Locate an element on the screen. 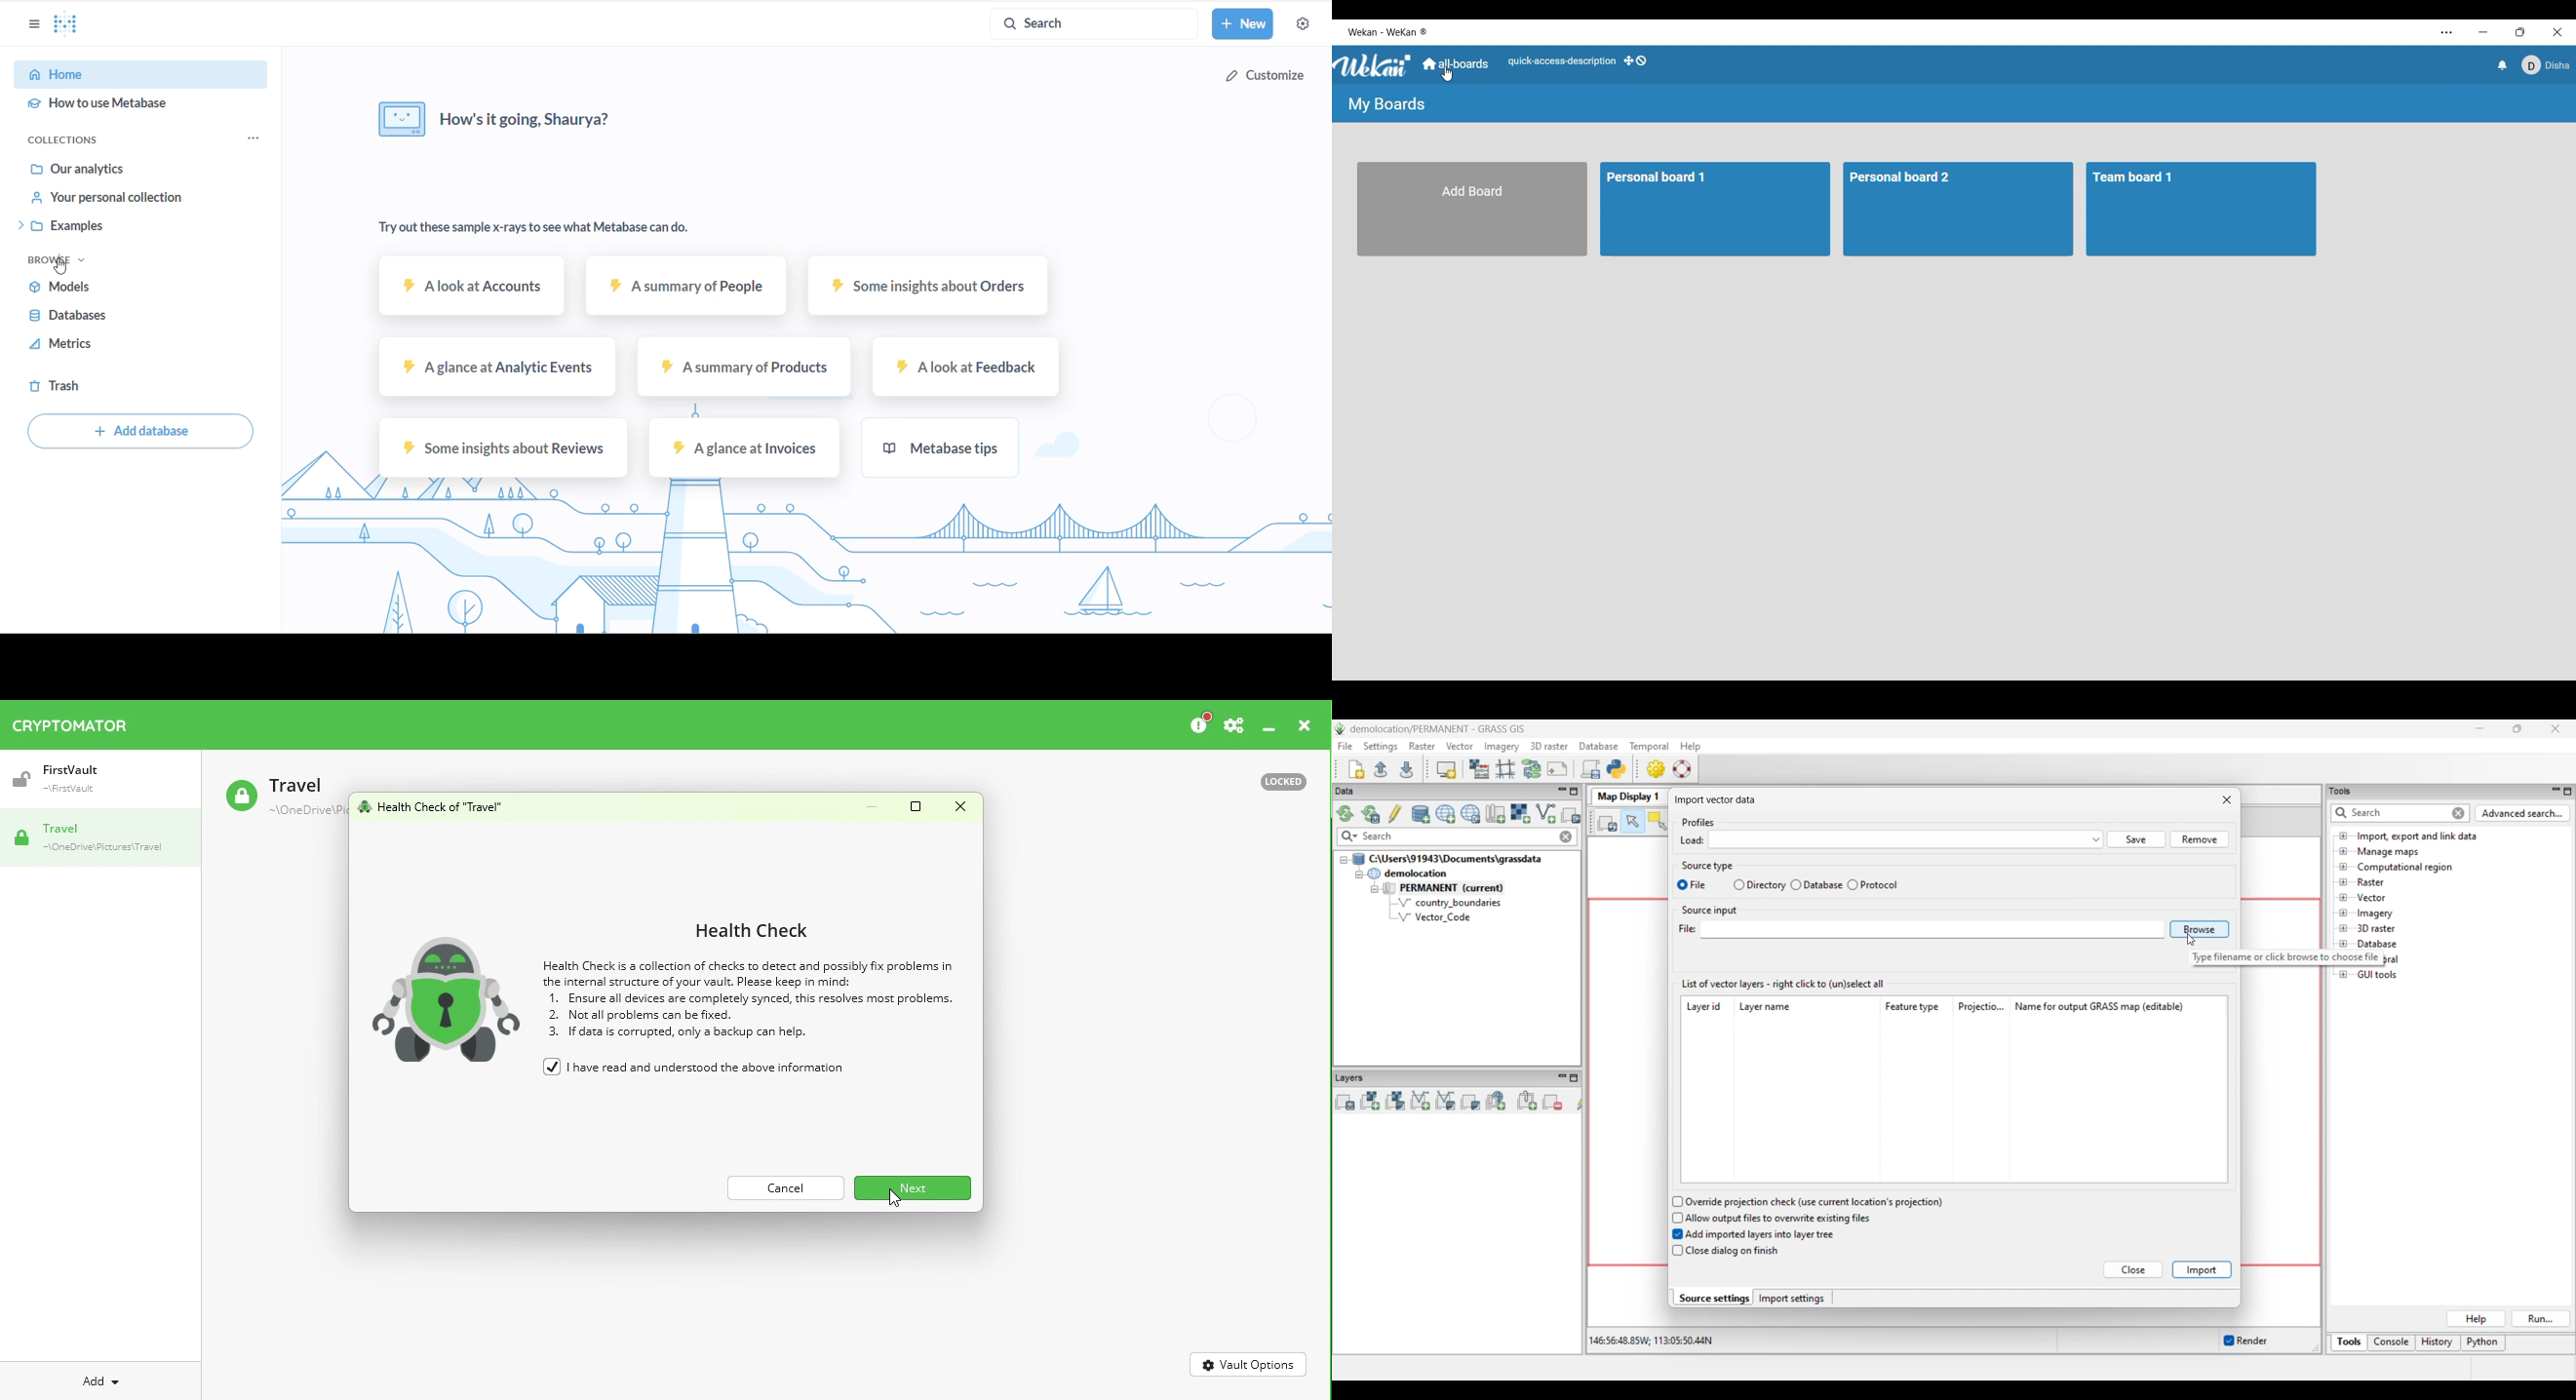  collections menu is located at coordinates (253, 138).